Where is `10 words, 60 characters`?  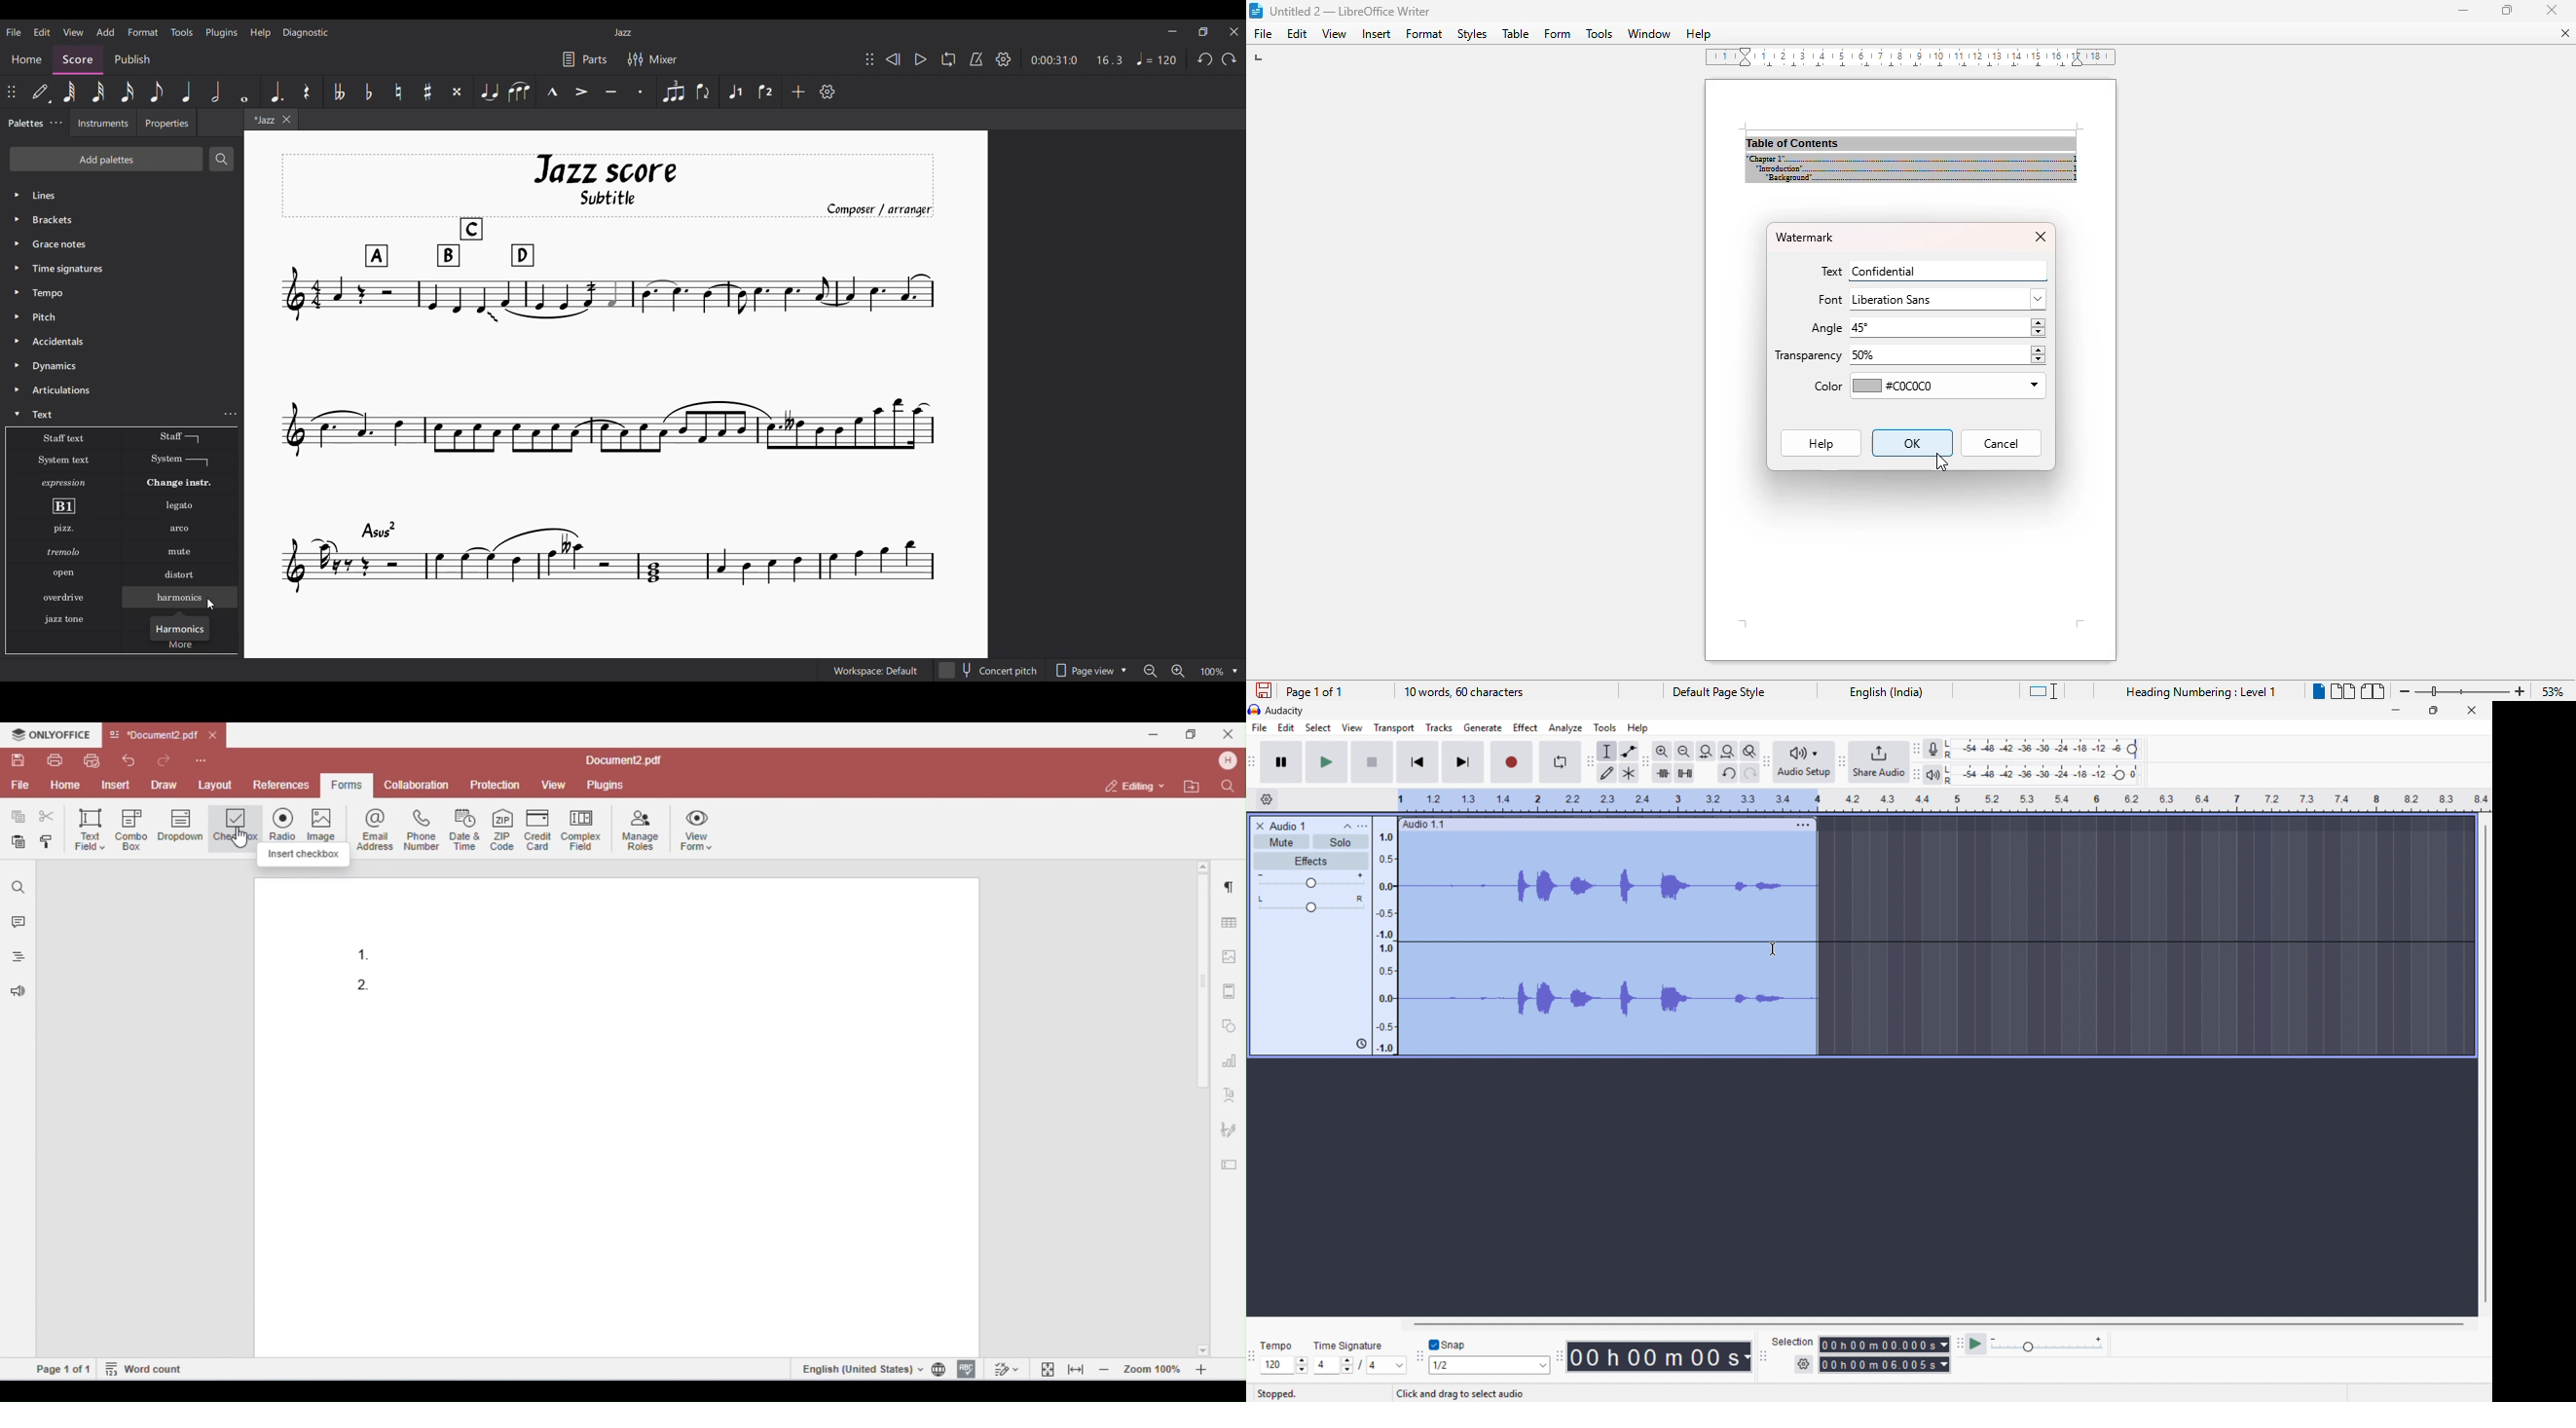 10 words, 60 characters is located at coordinates (1464, 692).